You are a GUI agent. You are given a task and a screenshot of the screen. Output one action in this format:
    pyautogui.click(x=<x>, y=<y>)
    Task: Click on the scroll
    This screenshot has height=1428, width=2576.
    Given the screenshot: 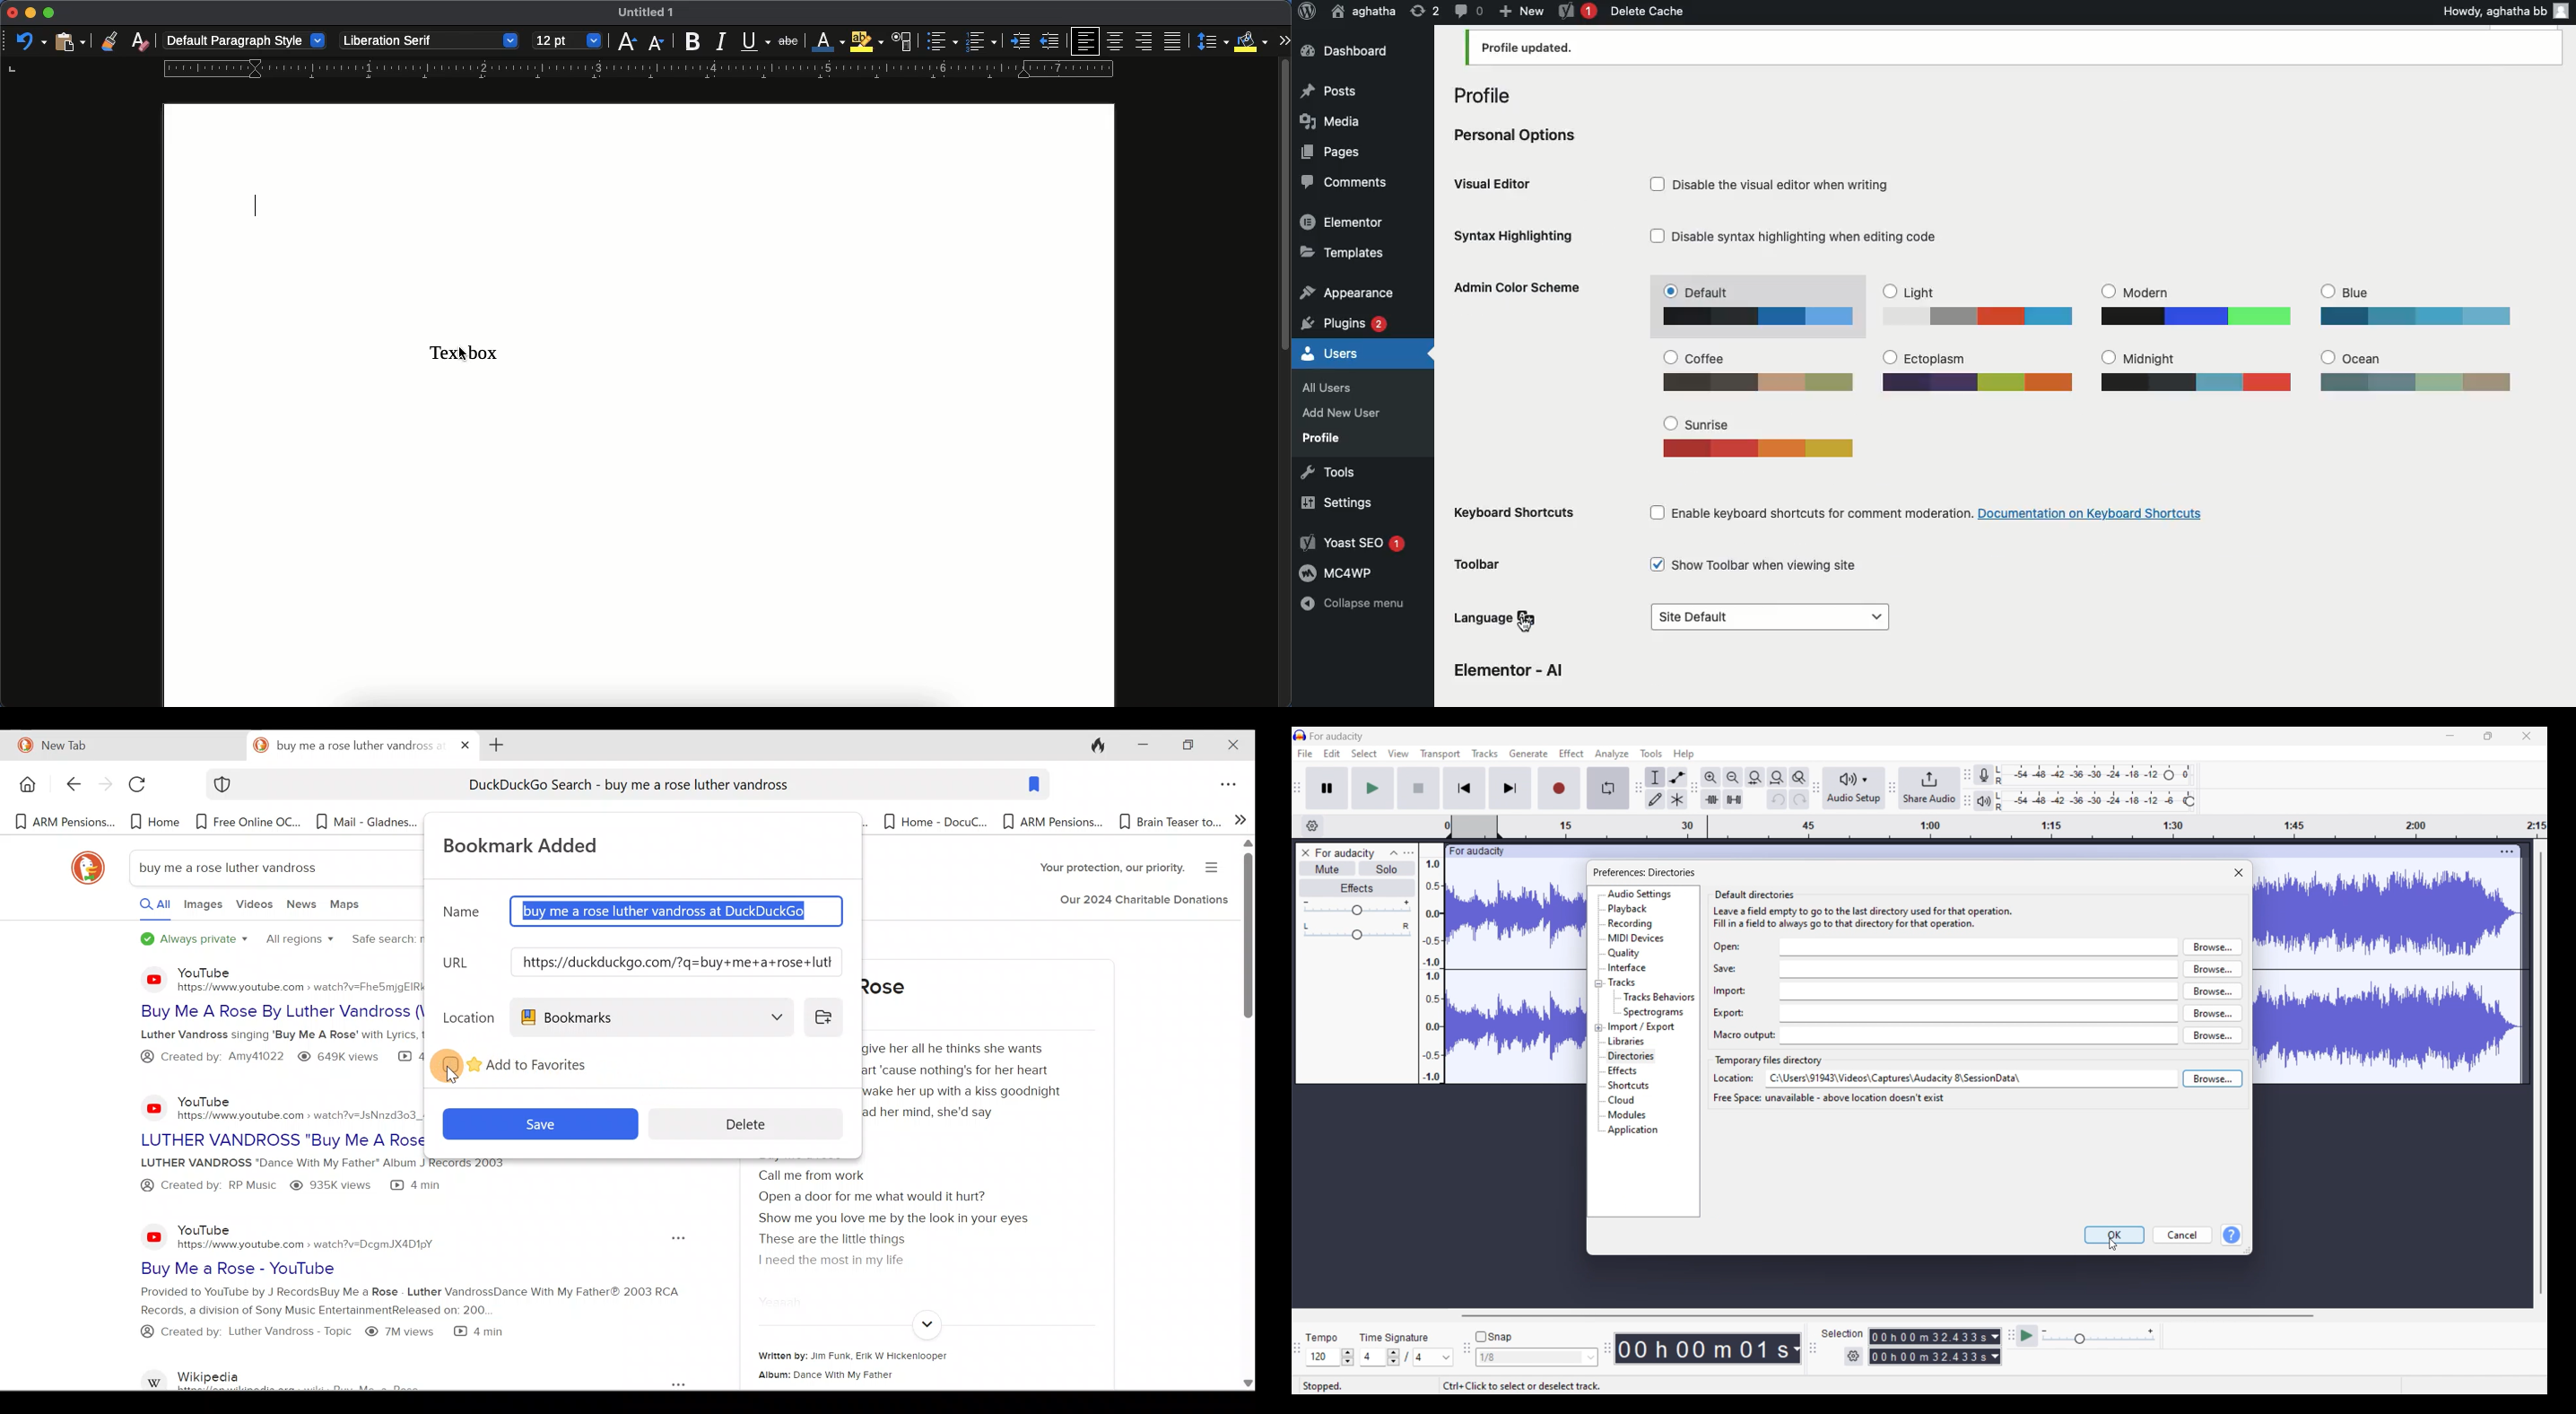 What is the action you would take?
    pyautogui.click(x=1284, y=380)
    